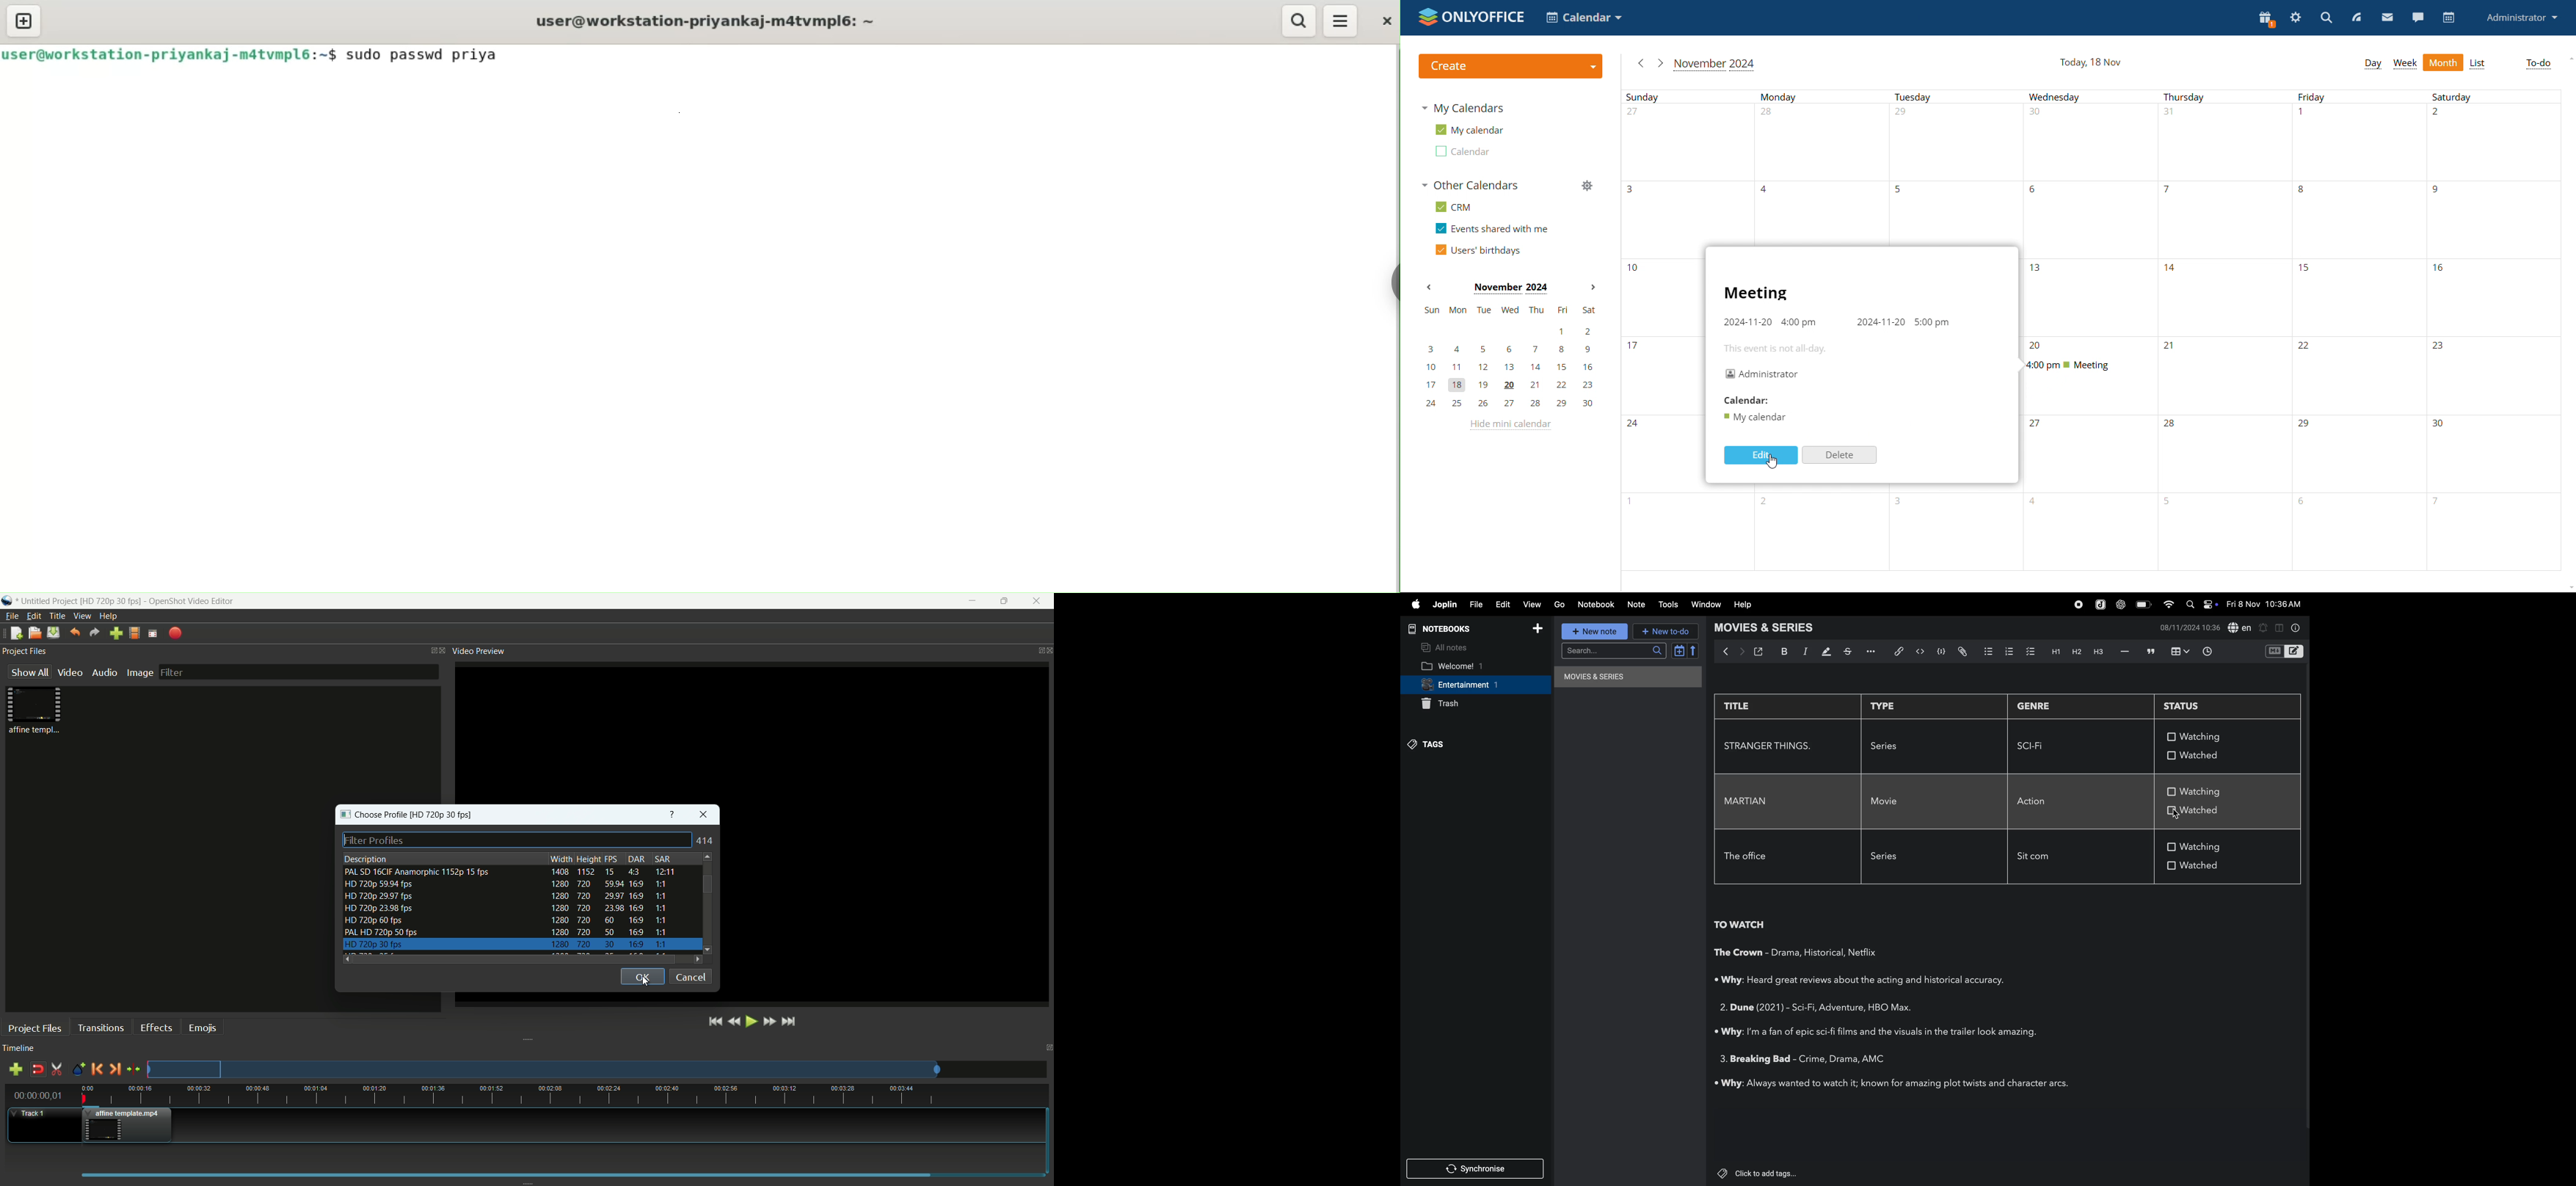 Image resolution: width=2576 pixels, height=1204 pixels. Describe the element at coordinates (2170, 606) in the screenshot. I see `wifi` at that location.